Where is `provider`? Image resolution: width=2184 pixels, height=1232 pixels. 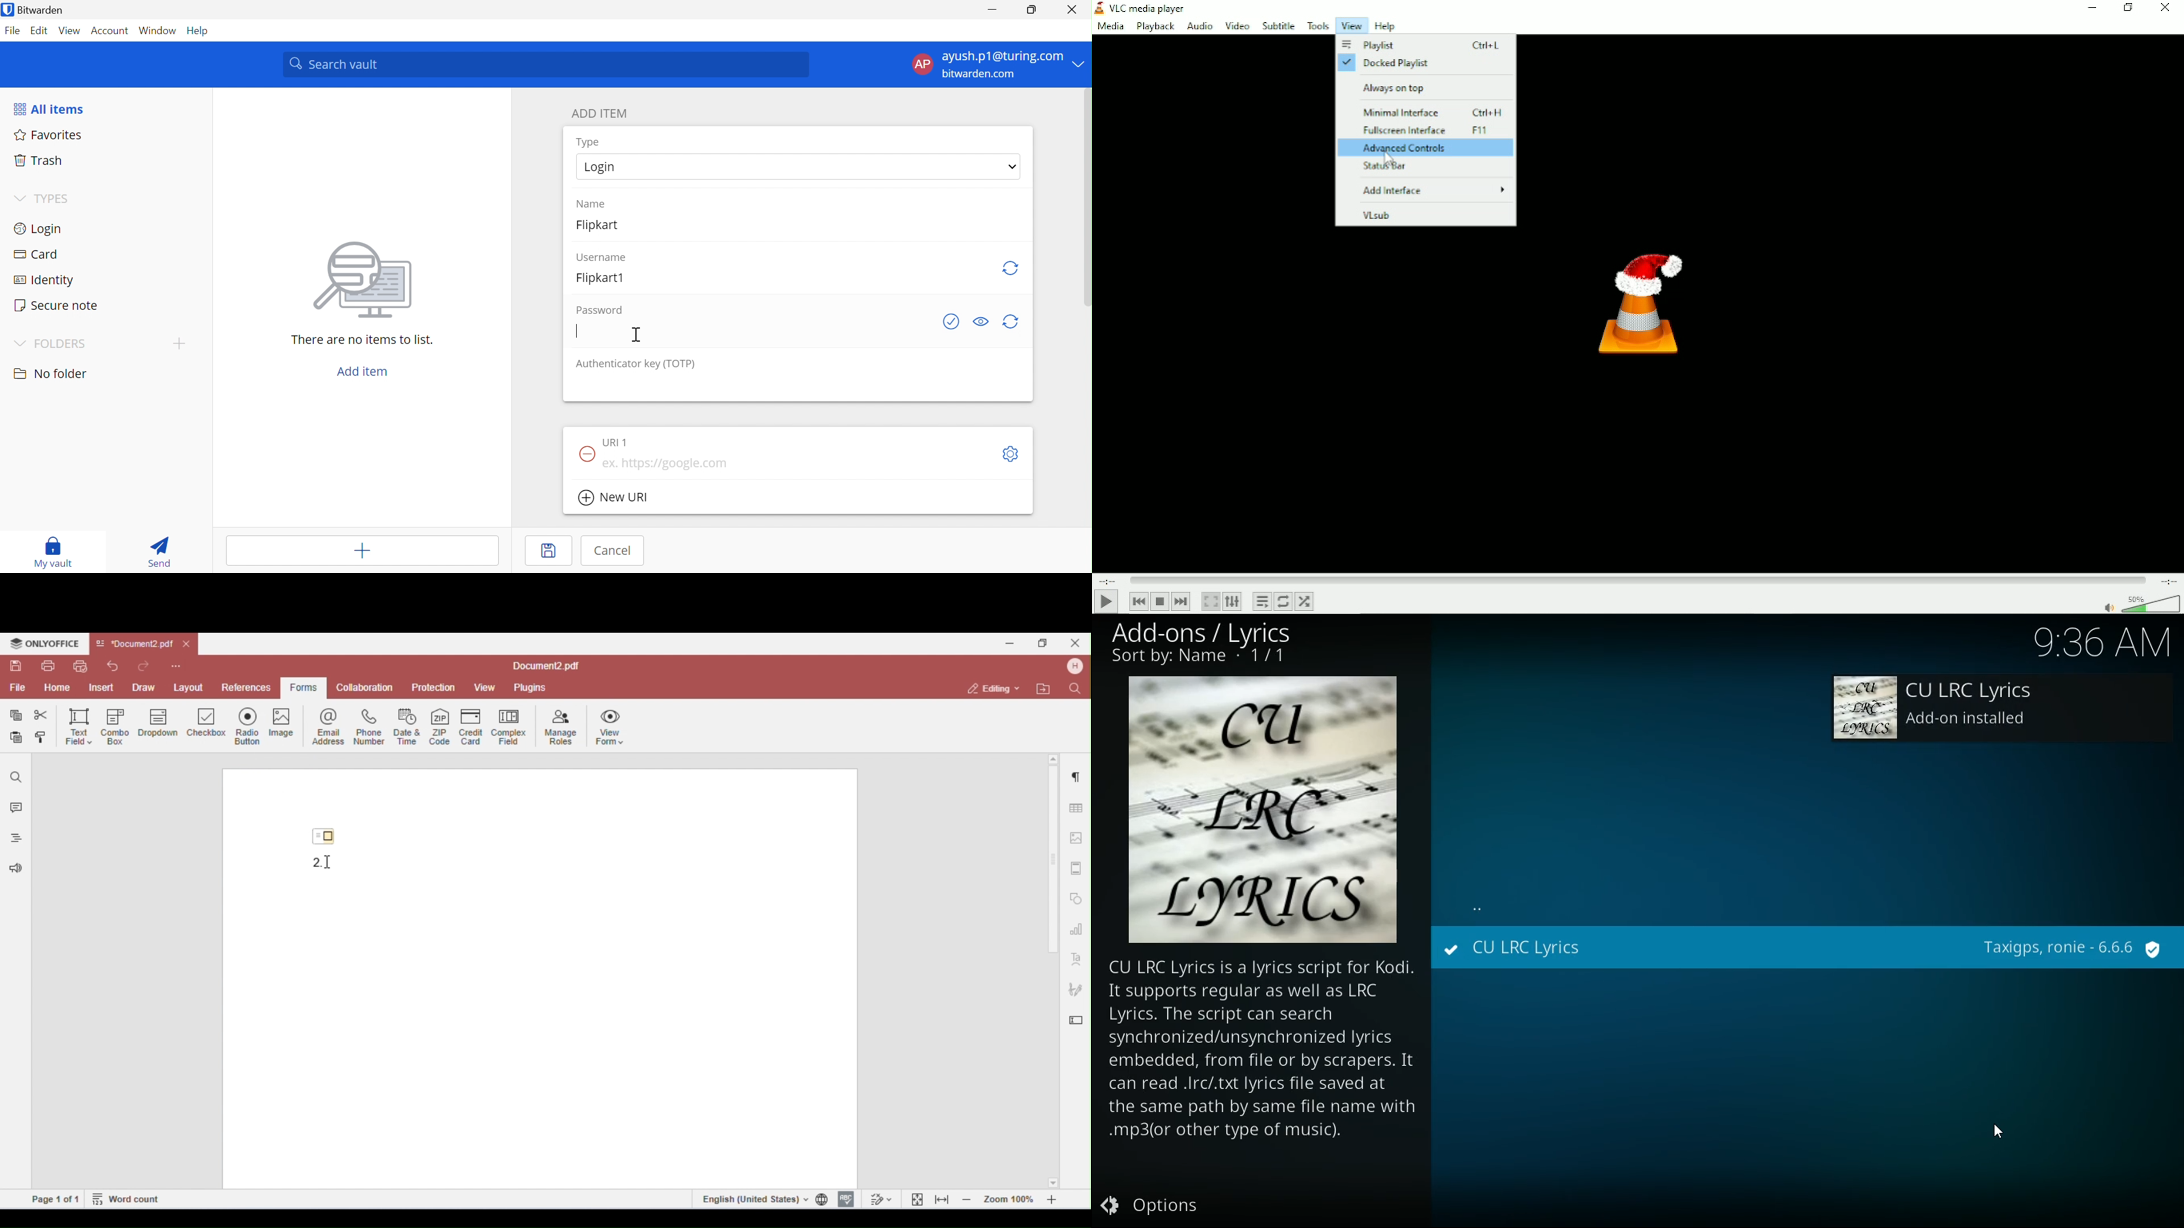
provider is located at coordinates (2072, 950).